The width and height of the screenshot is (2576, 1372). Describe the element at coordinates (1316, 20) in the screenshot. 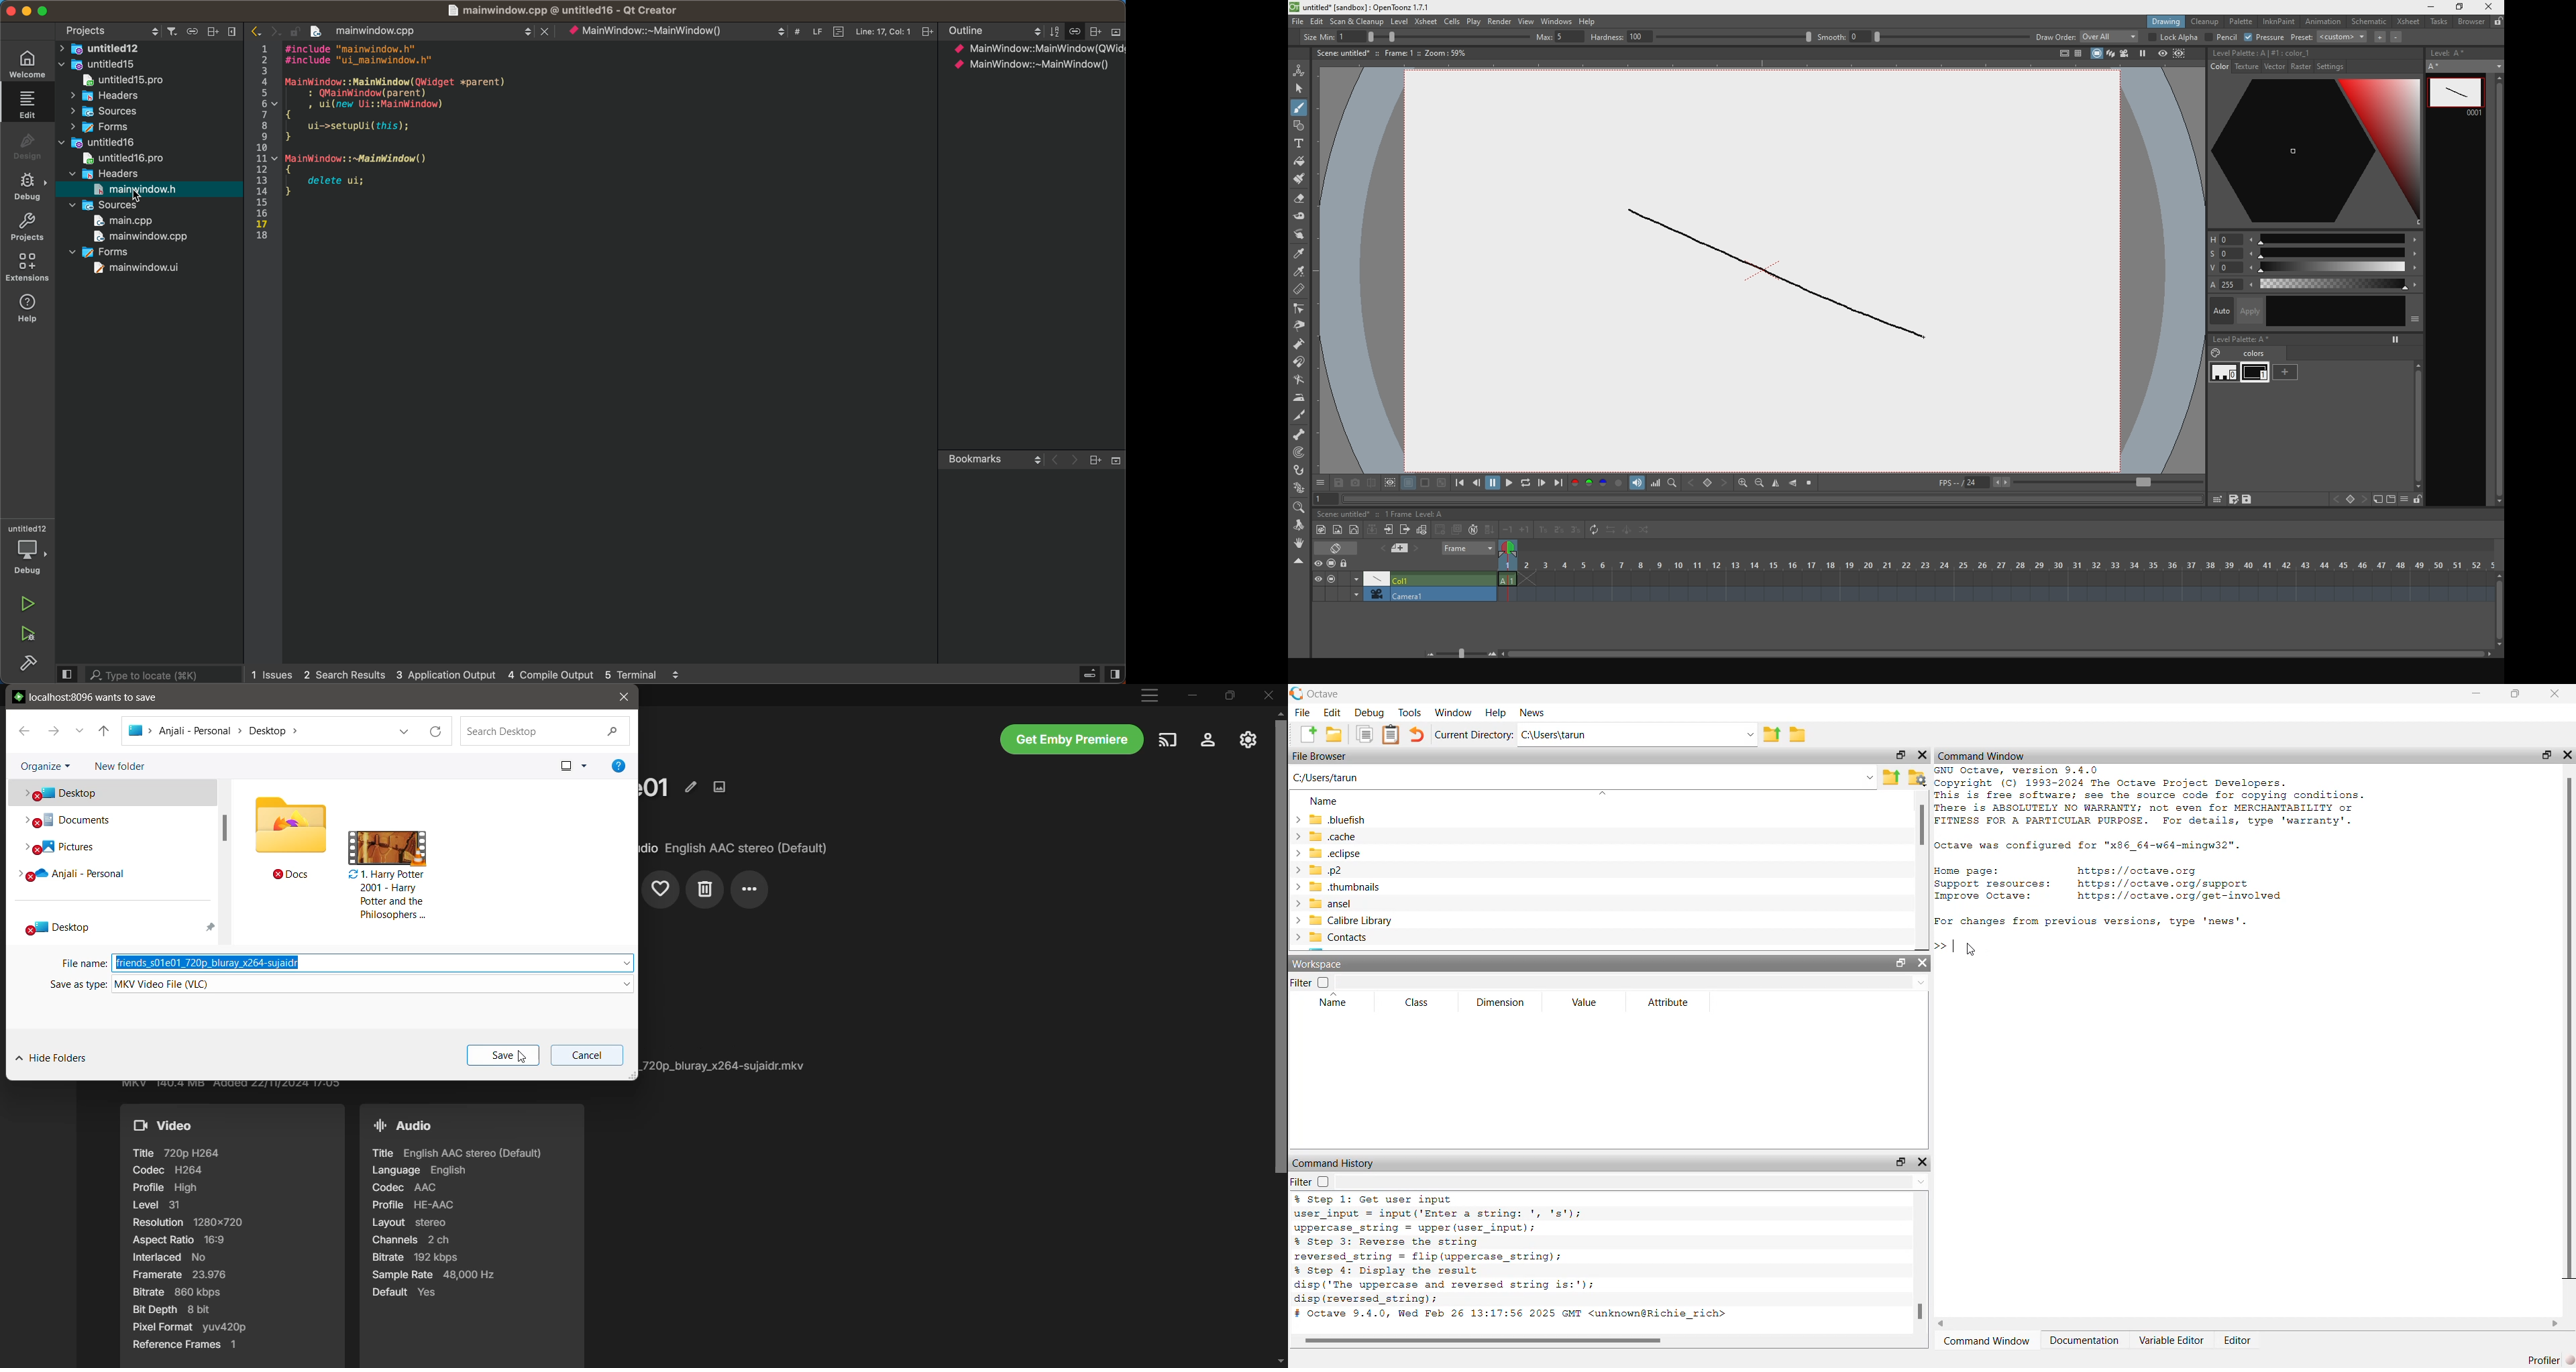

I see `edit` at that location.